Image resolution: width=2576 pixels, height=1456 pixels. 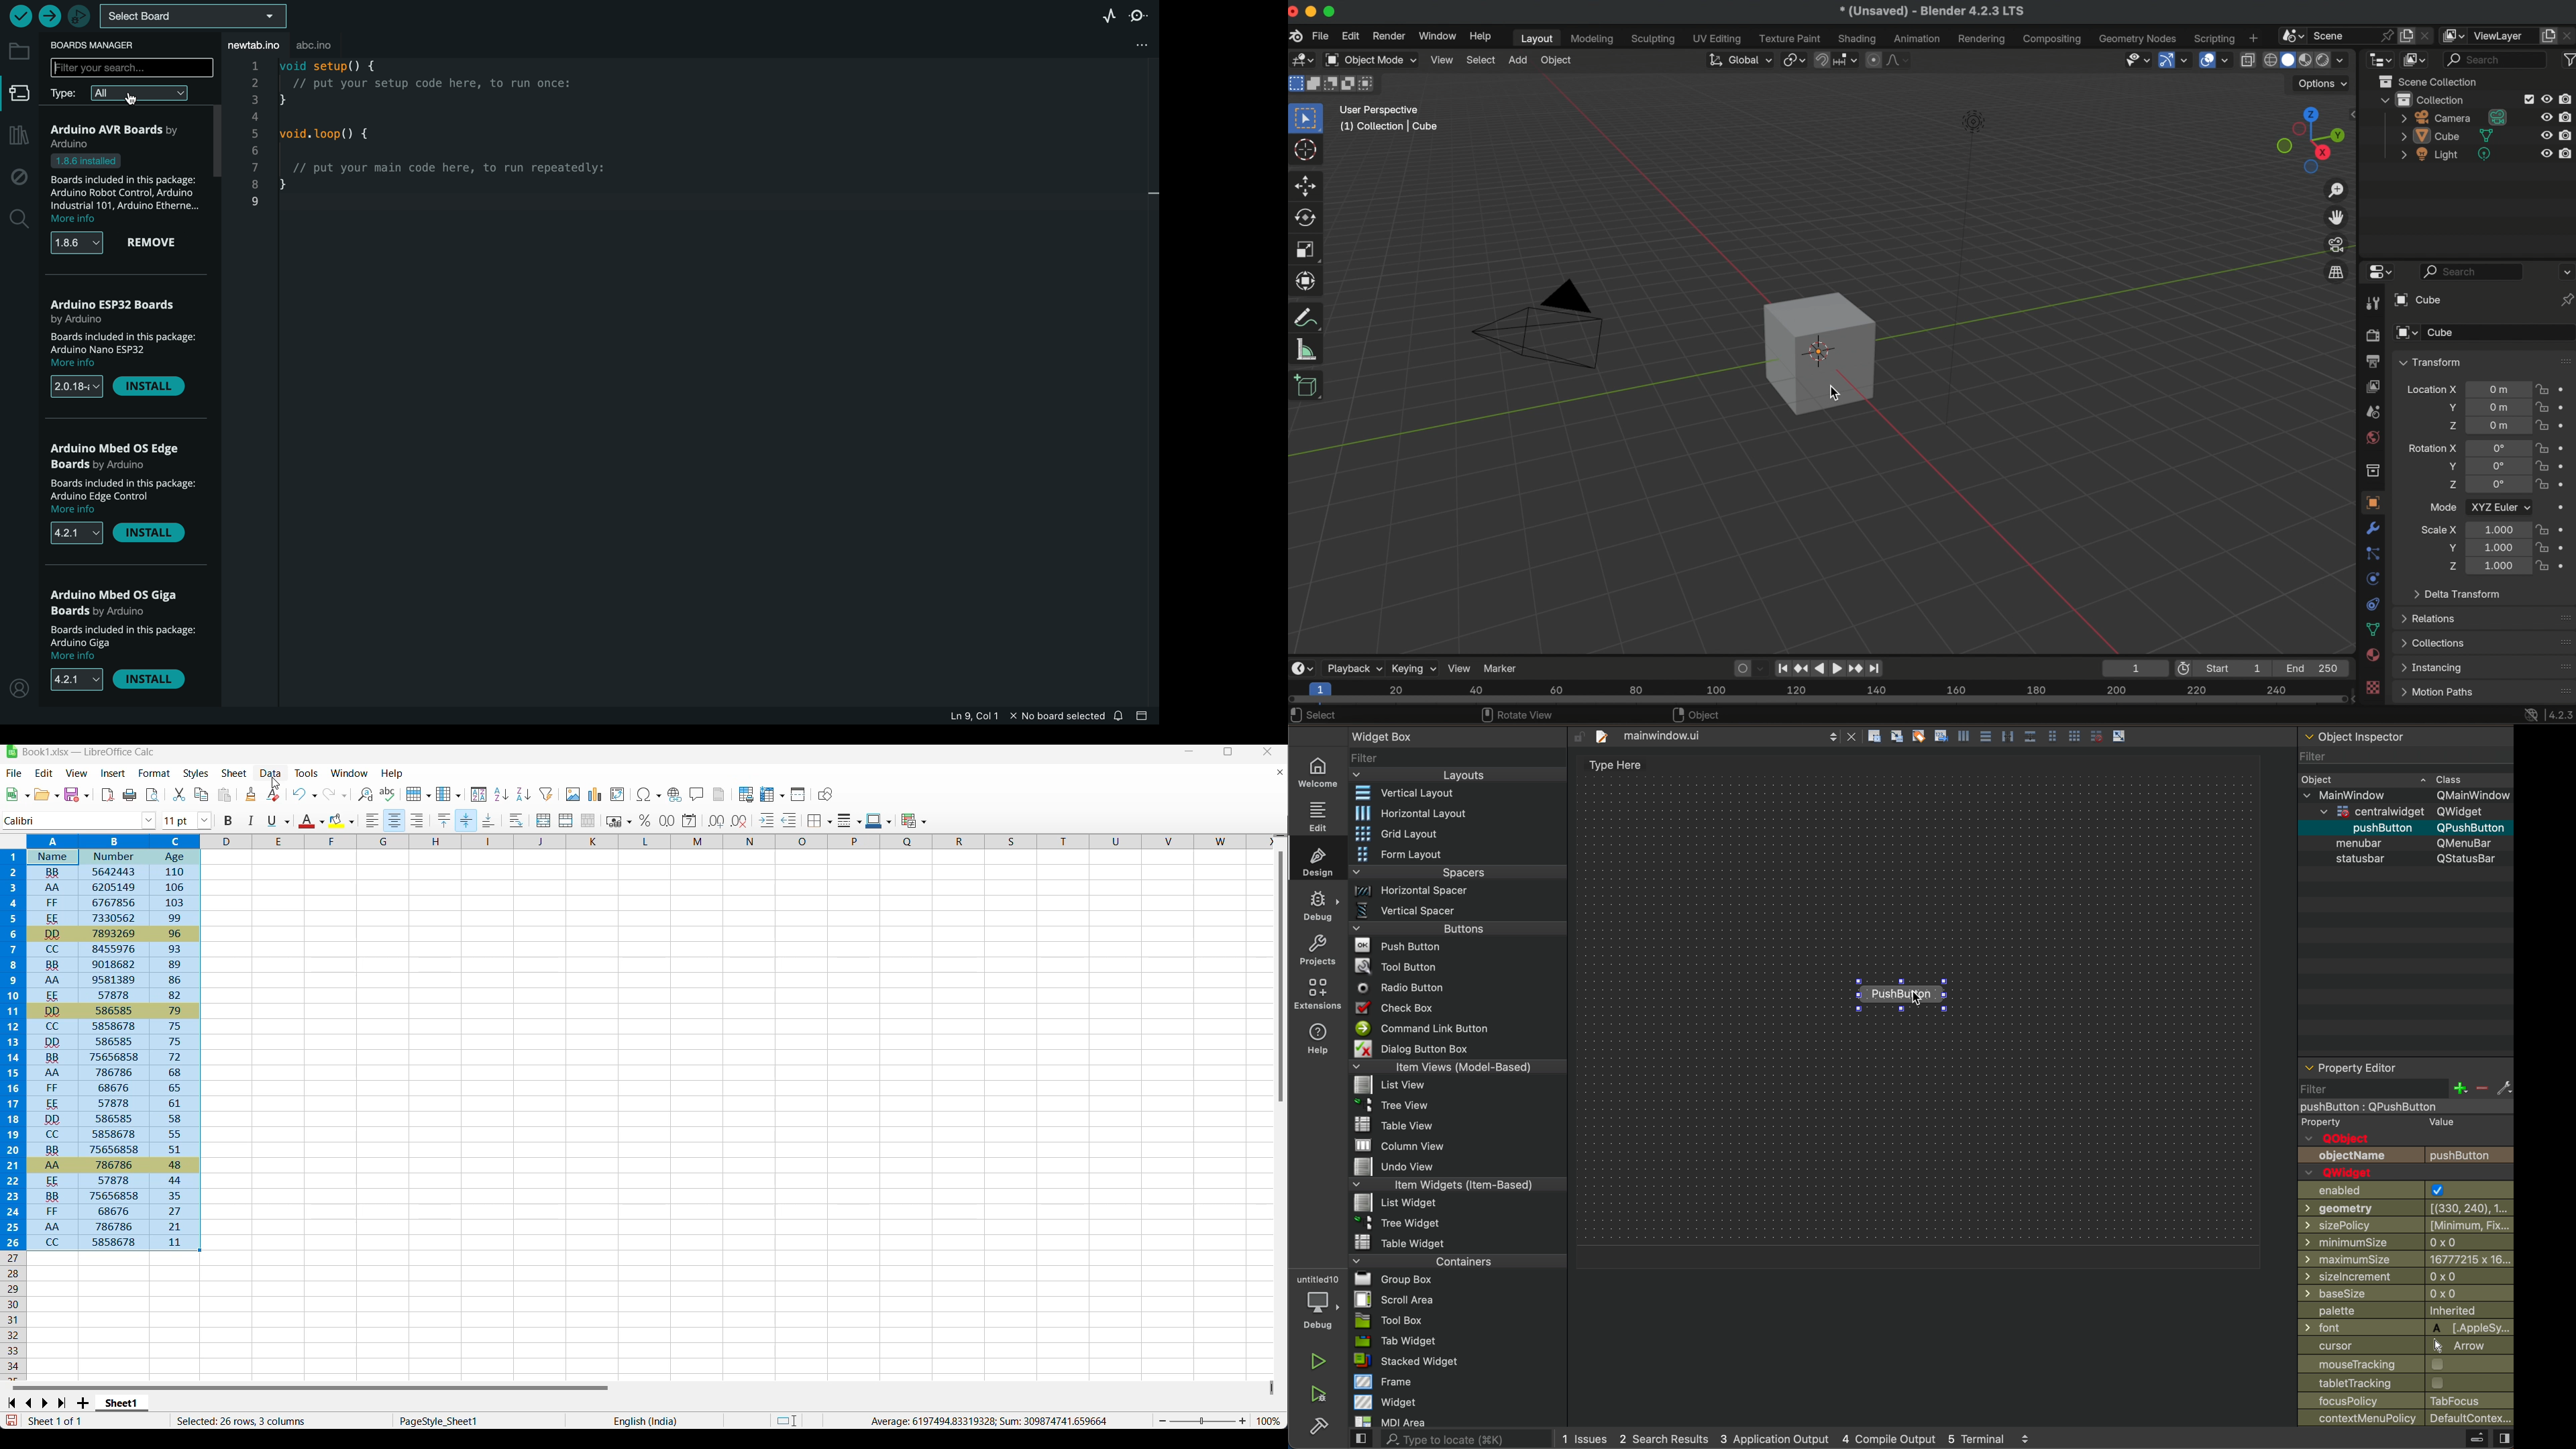 What do you see at coordinates (1272, 1388) in the screenshot?
I see `Quick slide` at bounding box center [1272, 1388].